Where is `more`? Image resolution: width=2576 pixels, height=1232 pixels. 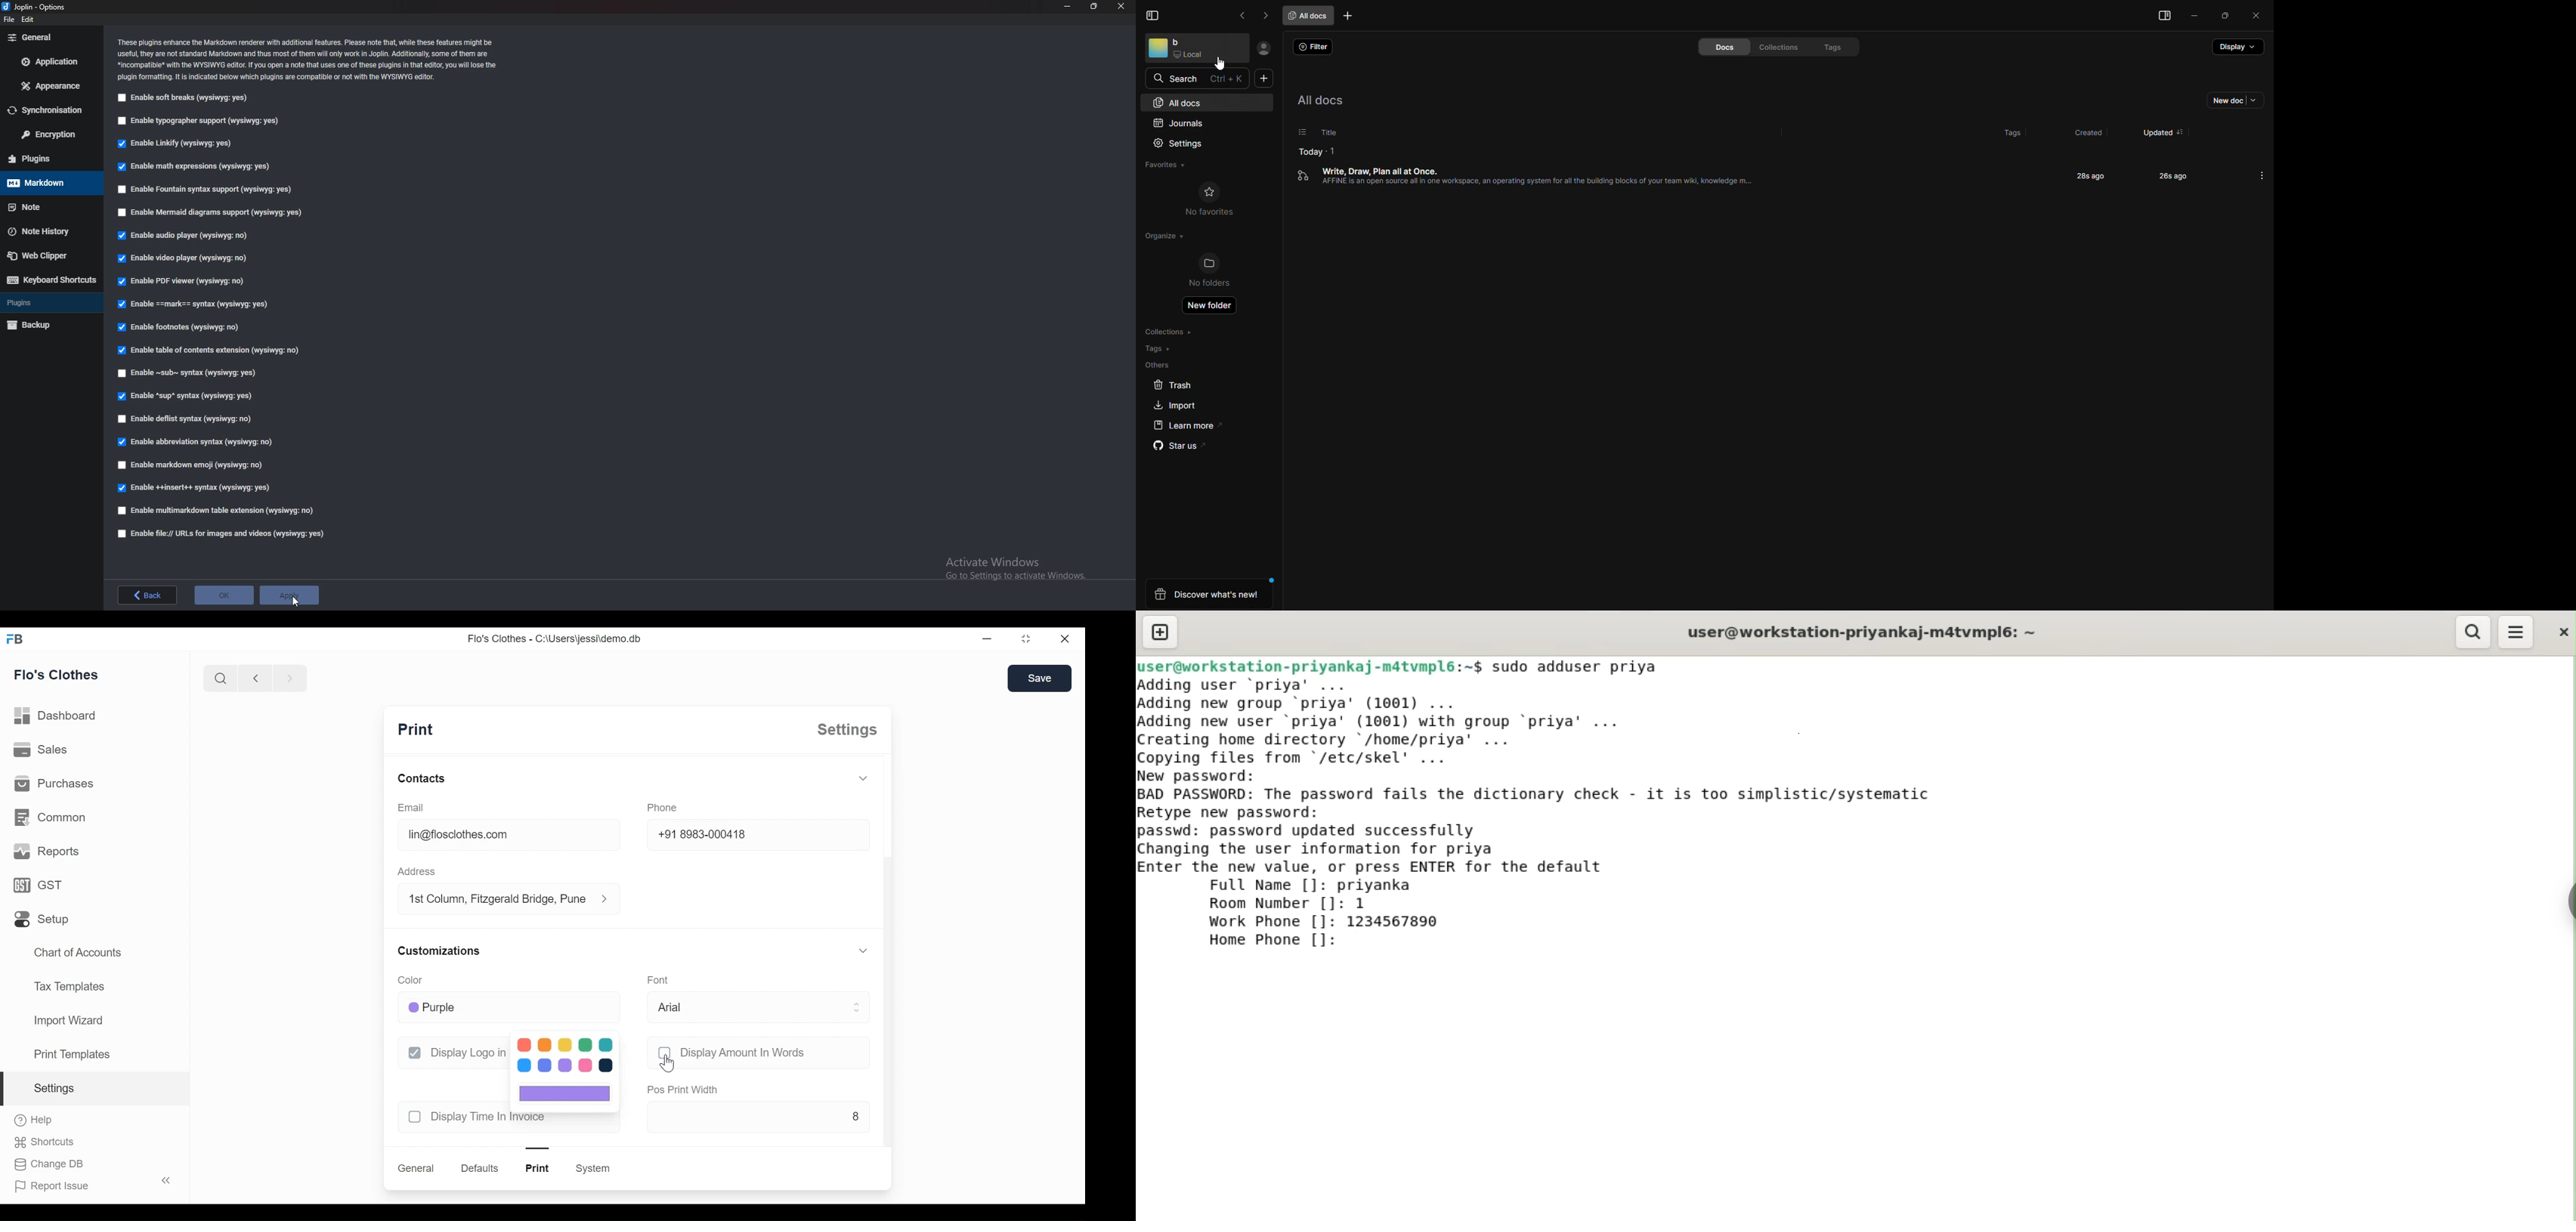 more is located at coordinates (2262, 175).